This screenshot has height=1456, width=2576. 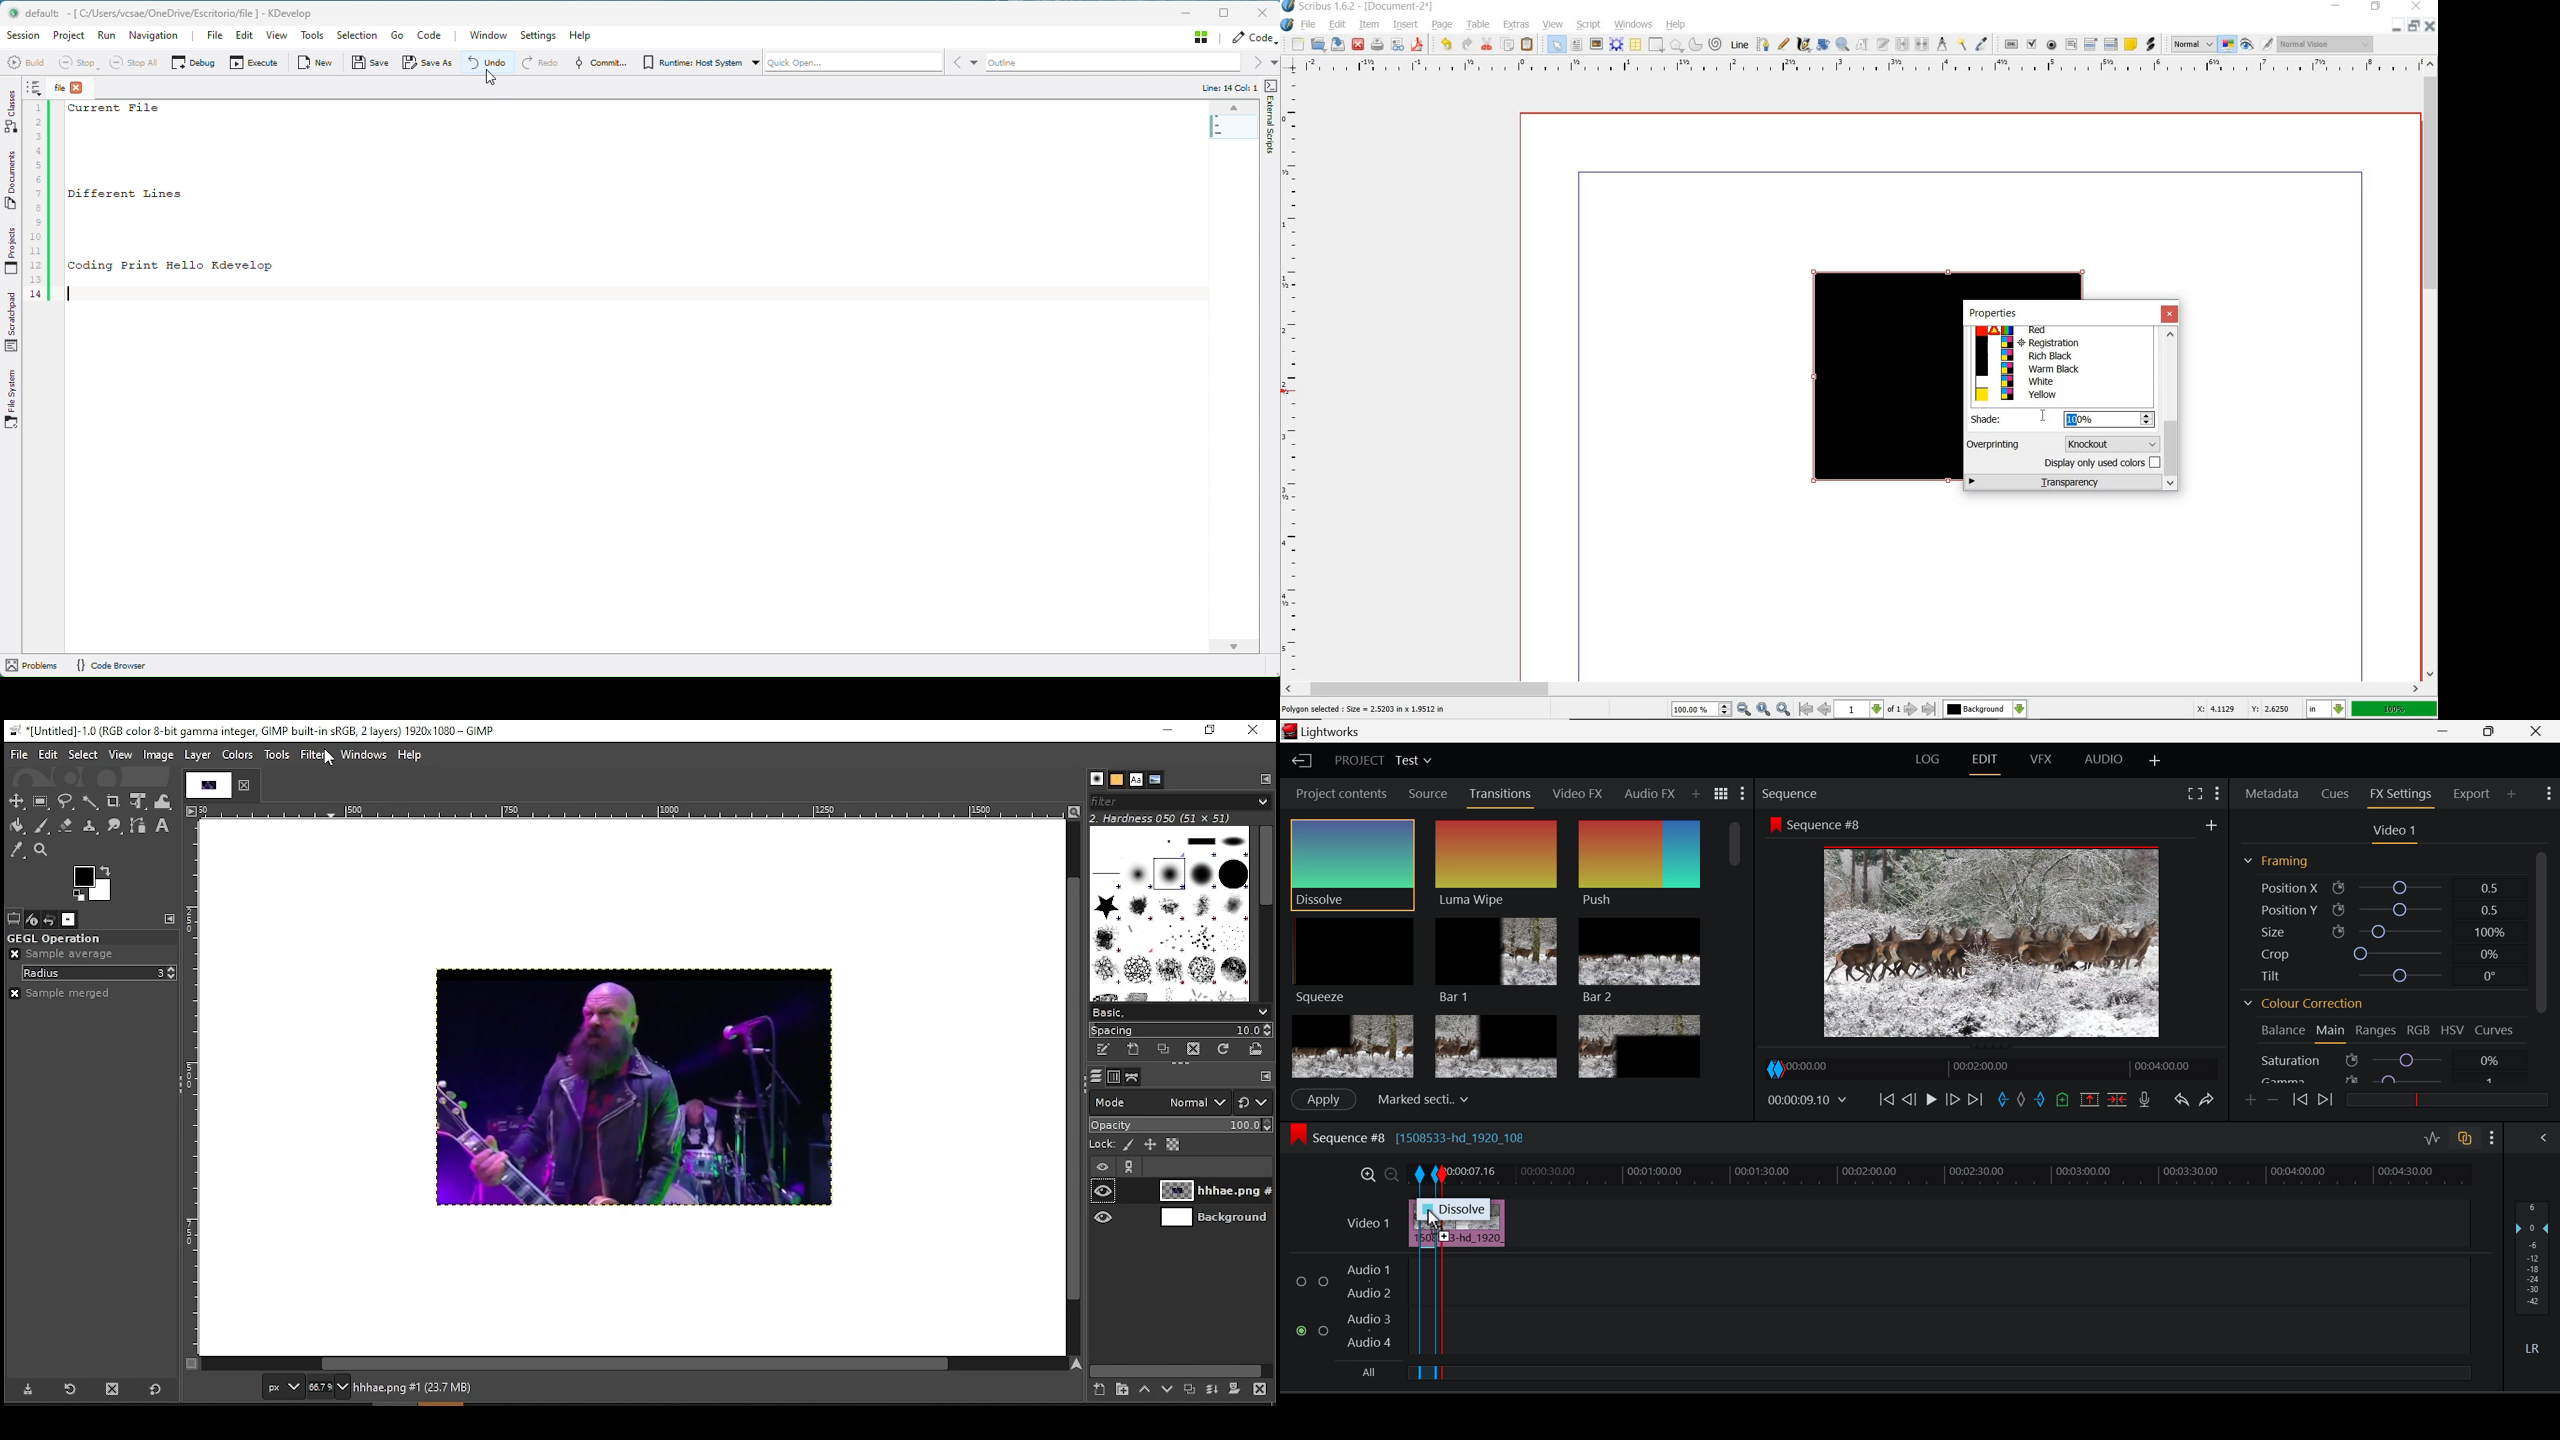 I want to click on edit in preview mode, so click(x=2267, y=44).